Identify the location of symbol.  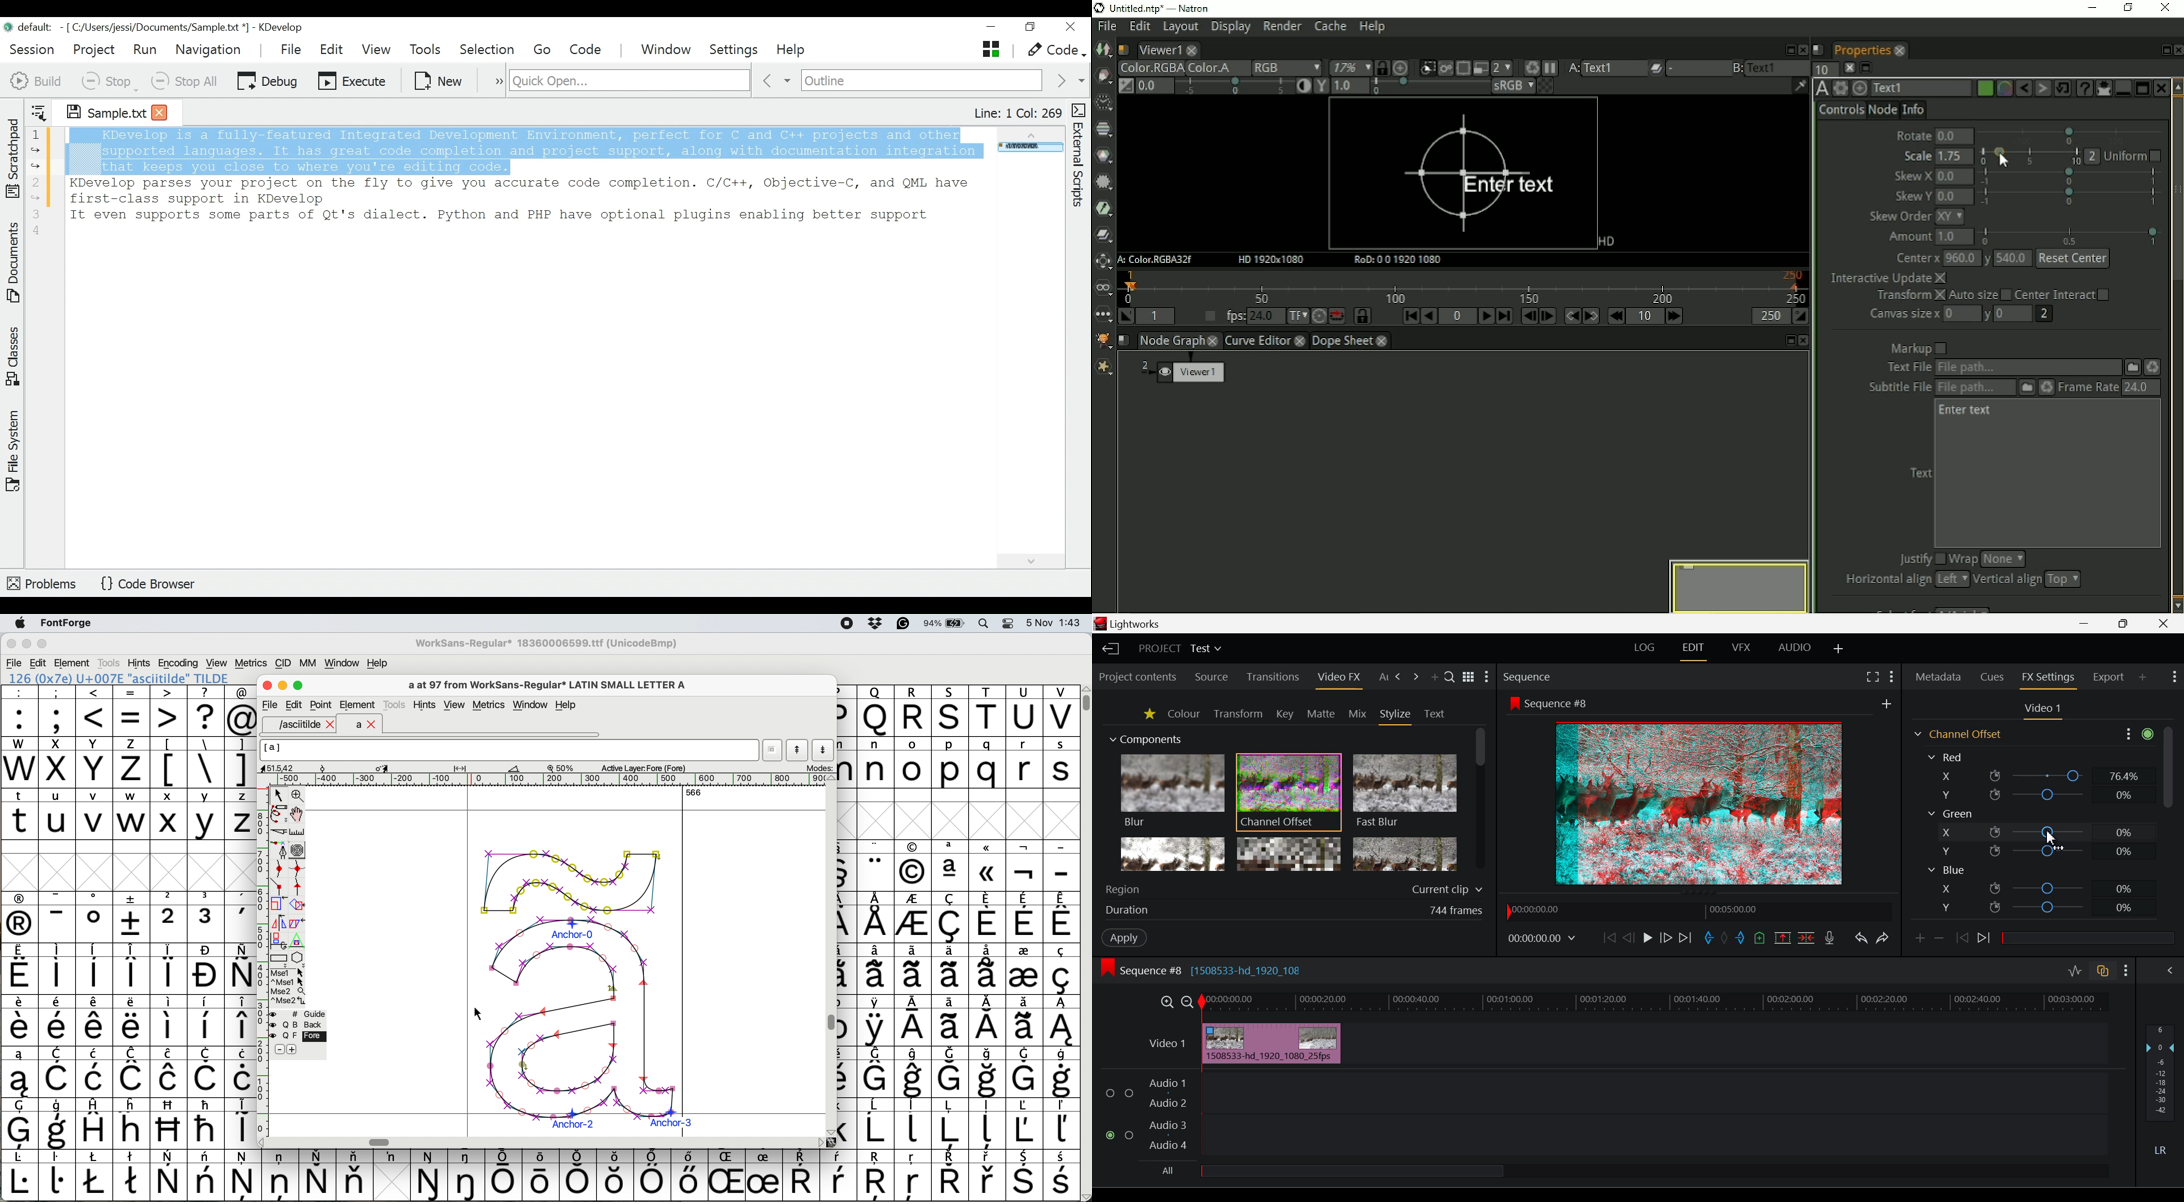
(58, 1021).